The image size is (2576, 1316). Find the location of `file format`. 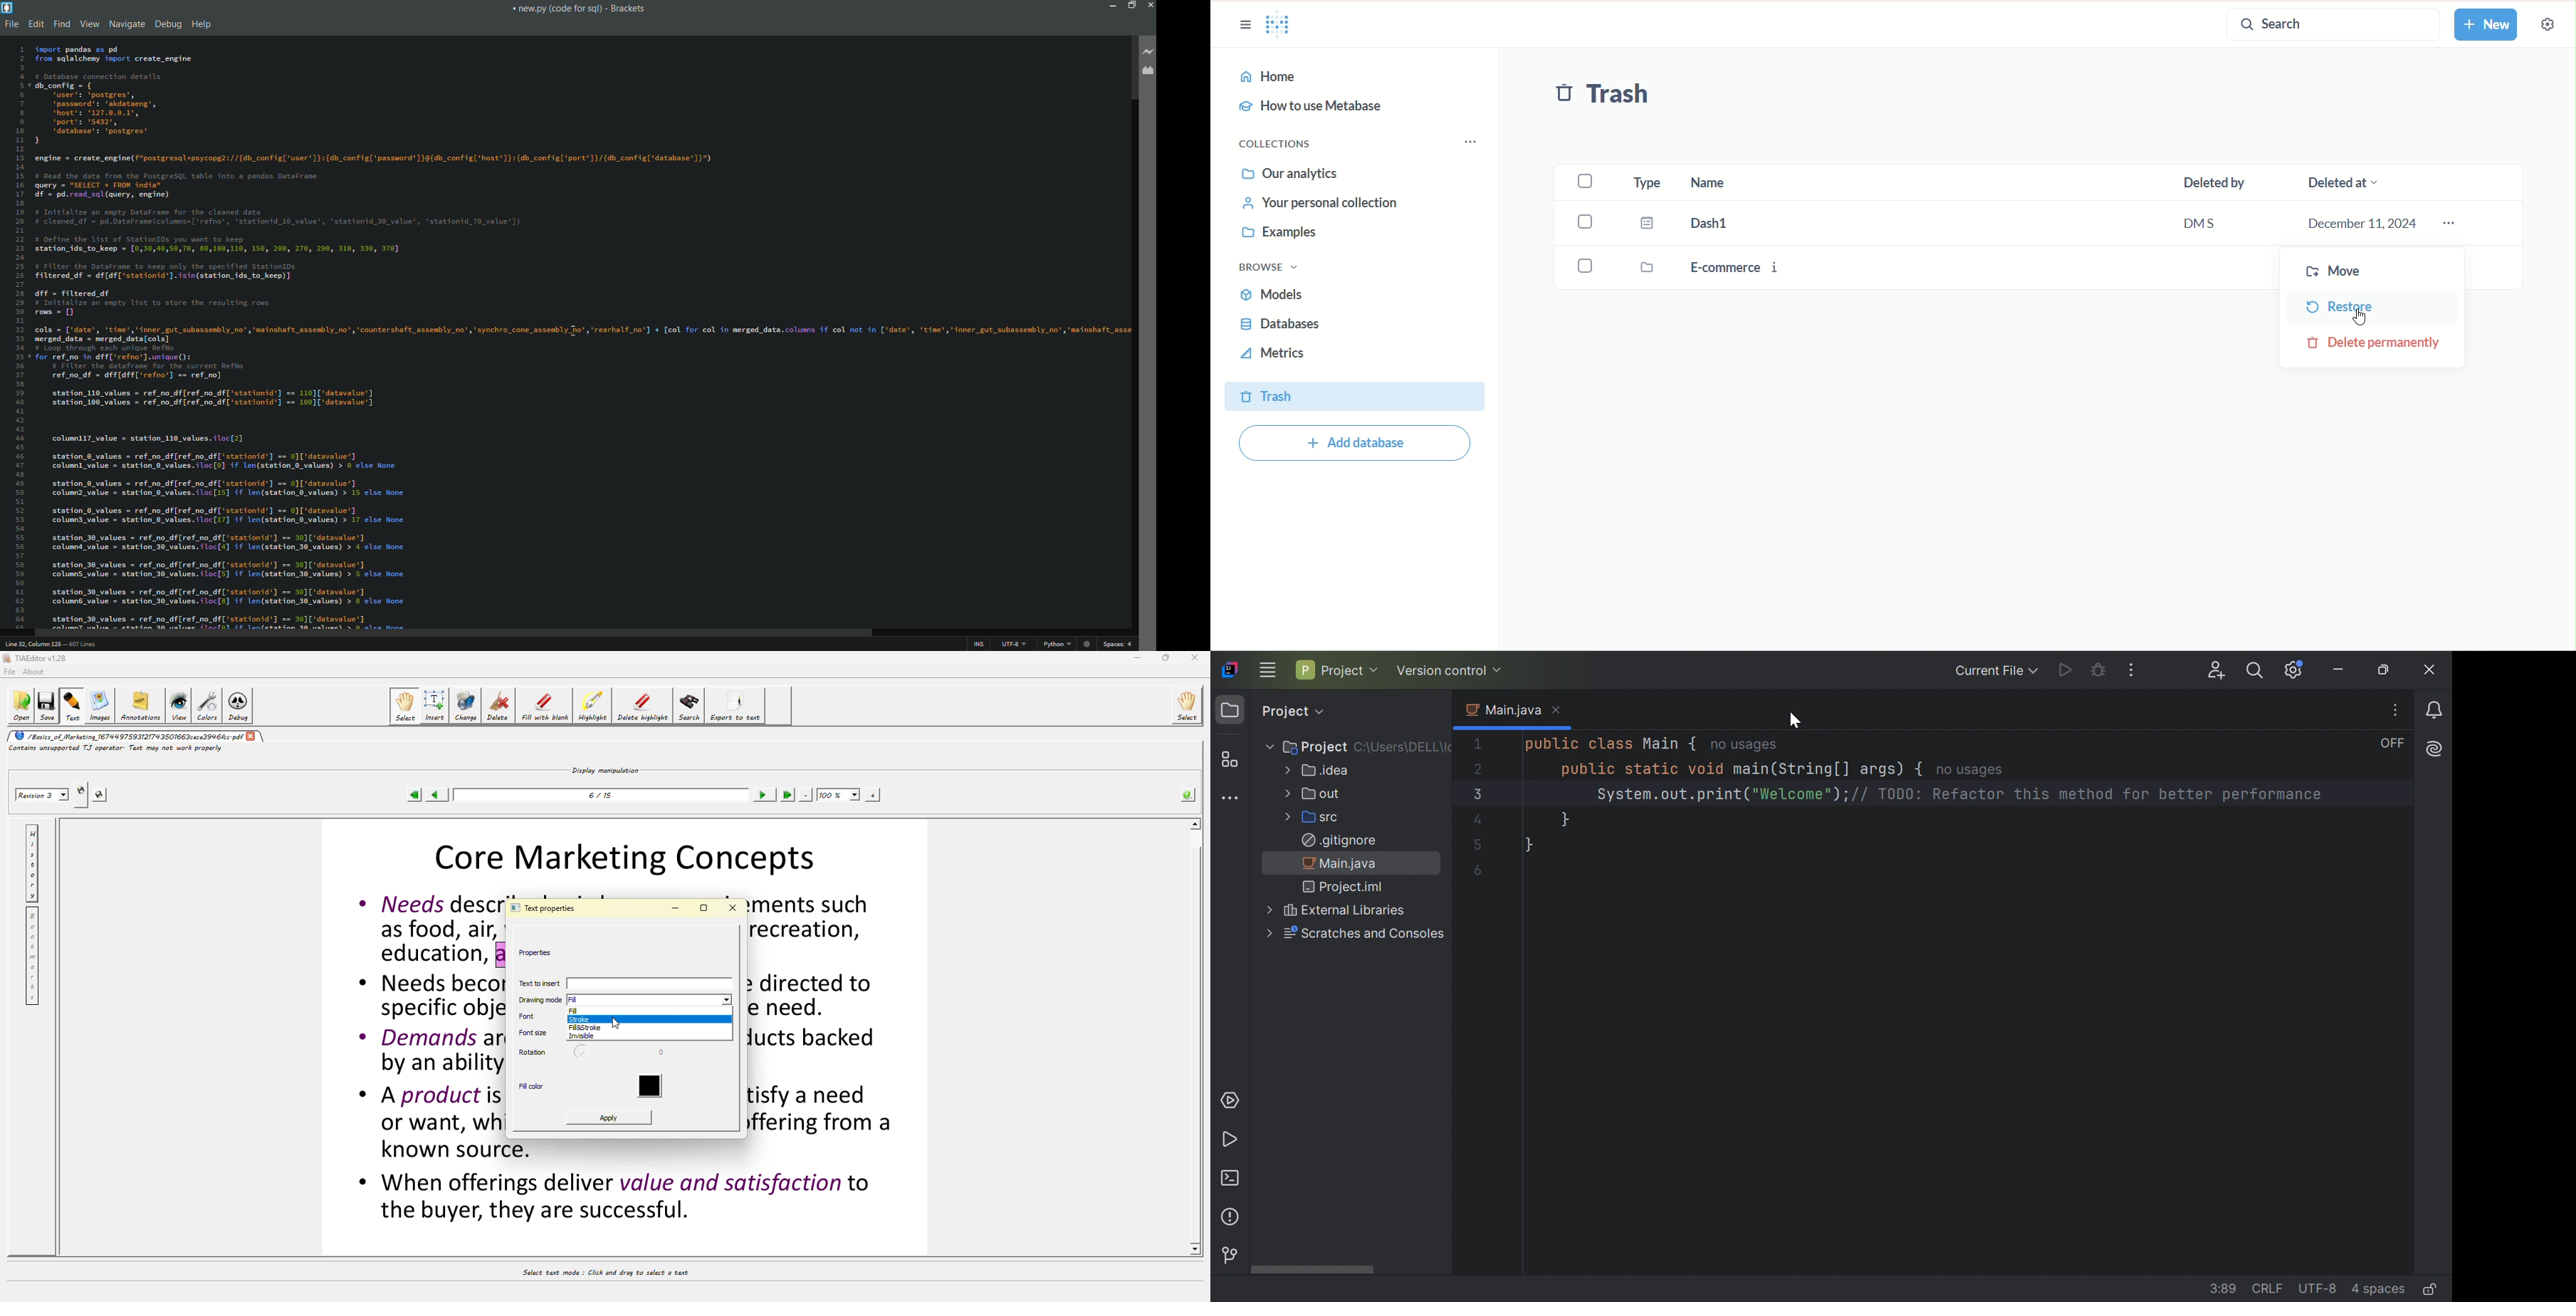

file format is located at coordinates (1056, 644).